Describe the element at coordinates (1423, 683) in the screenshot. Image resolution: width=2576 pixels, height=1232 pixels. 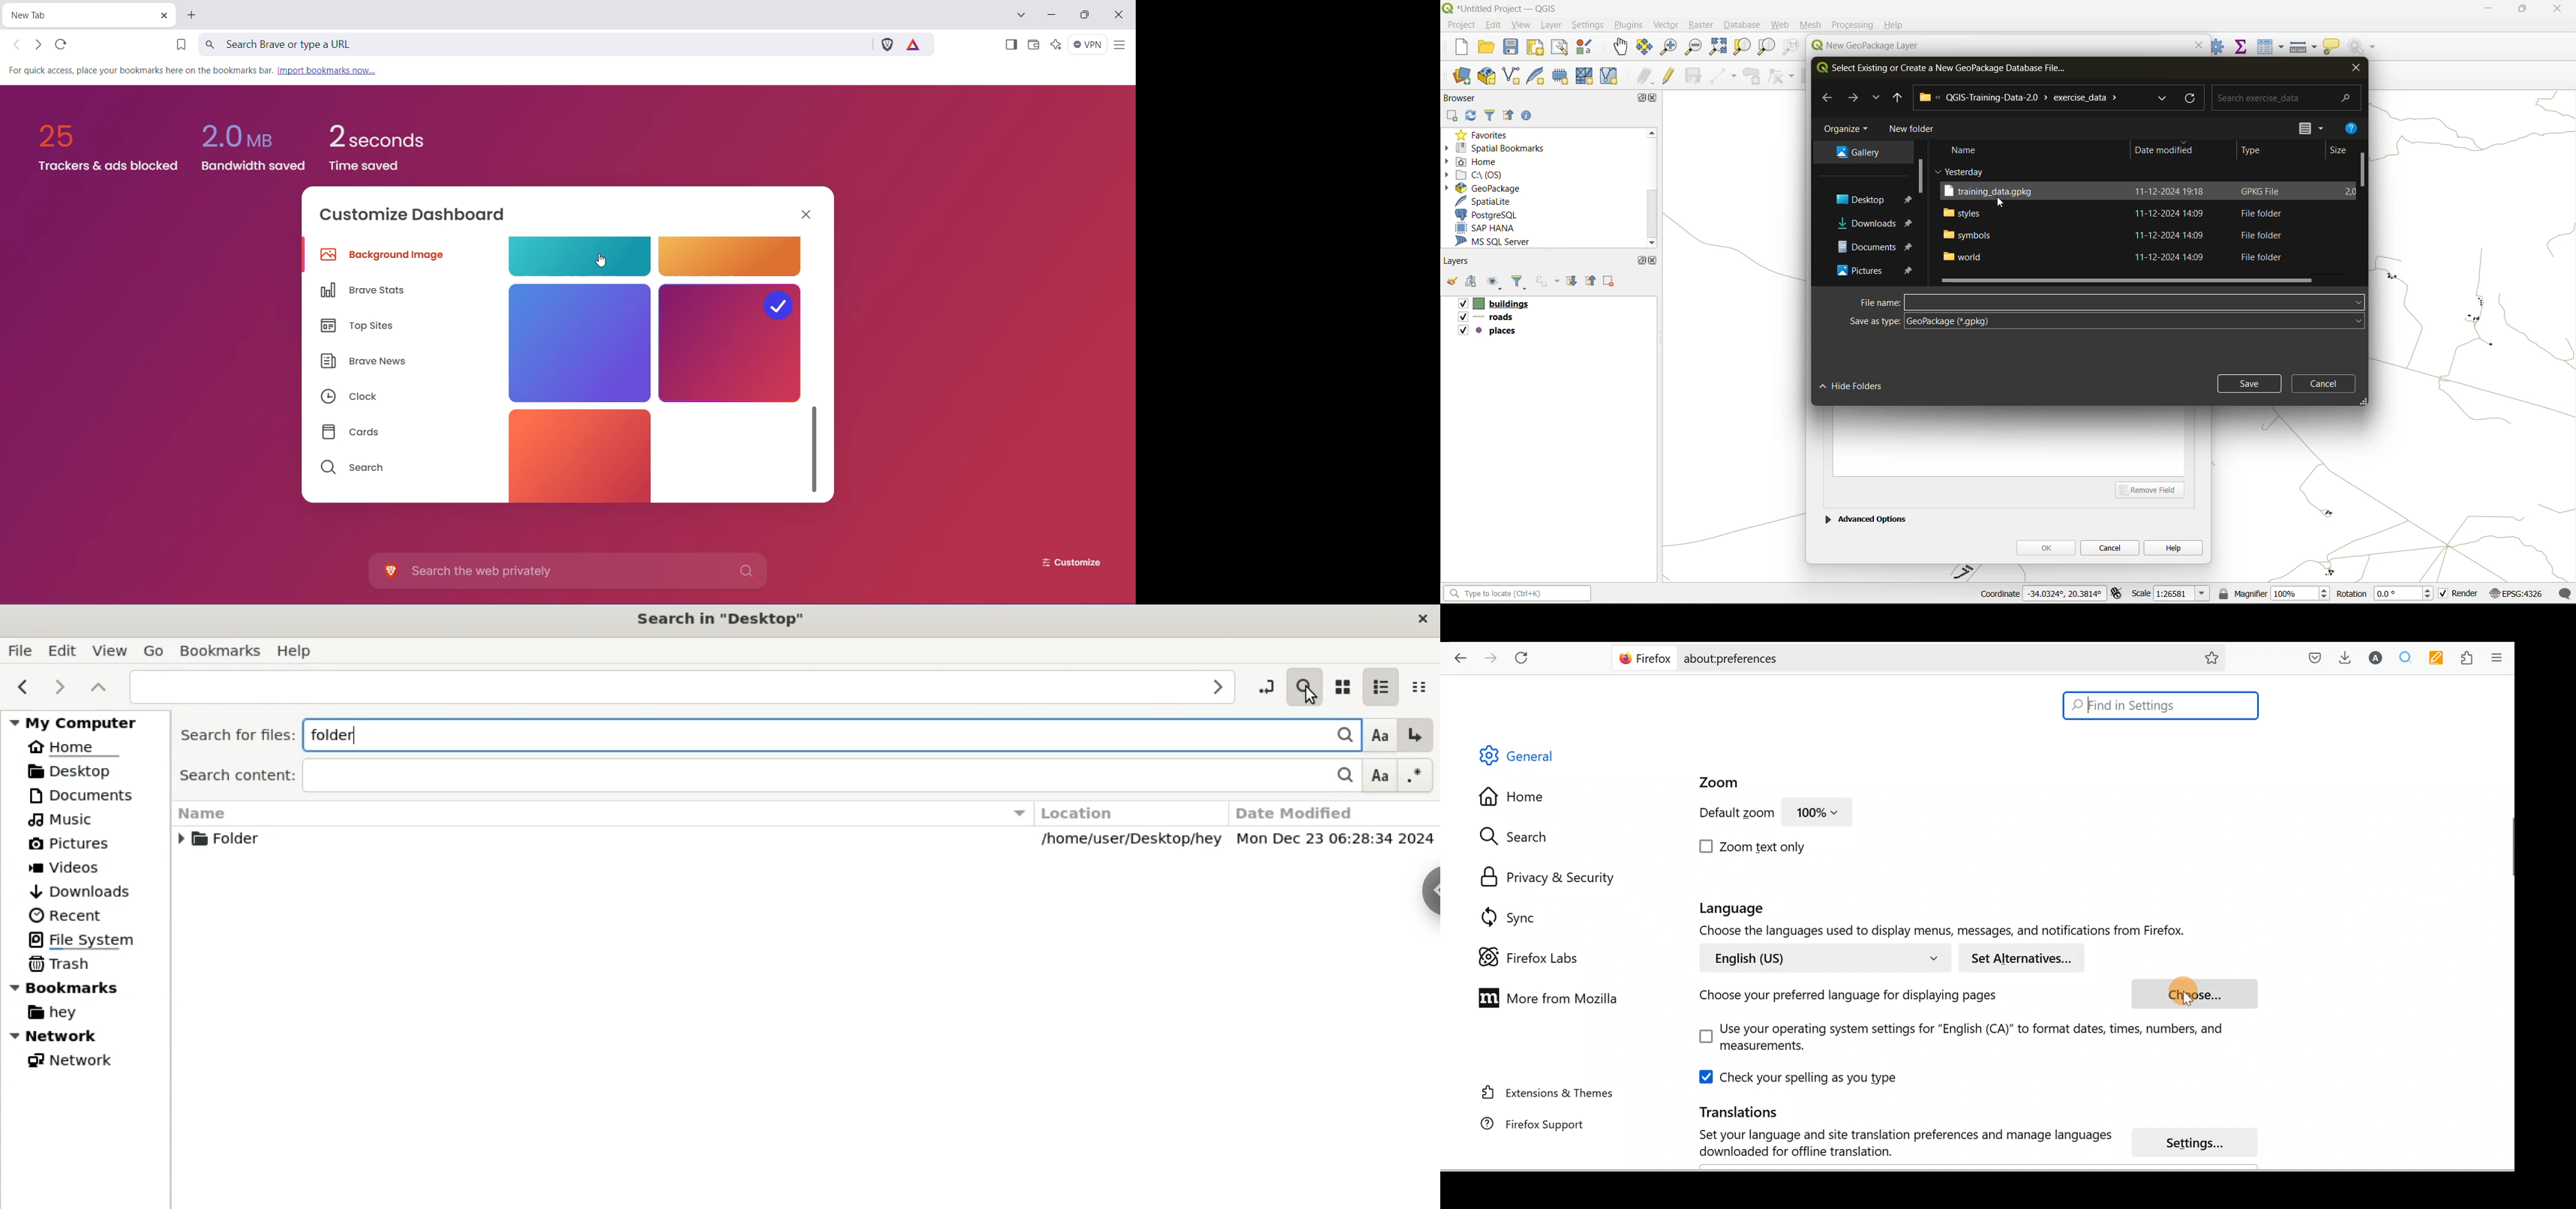
I see `compact view` at that location.